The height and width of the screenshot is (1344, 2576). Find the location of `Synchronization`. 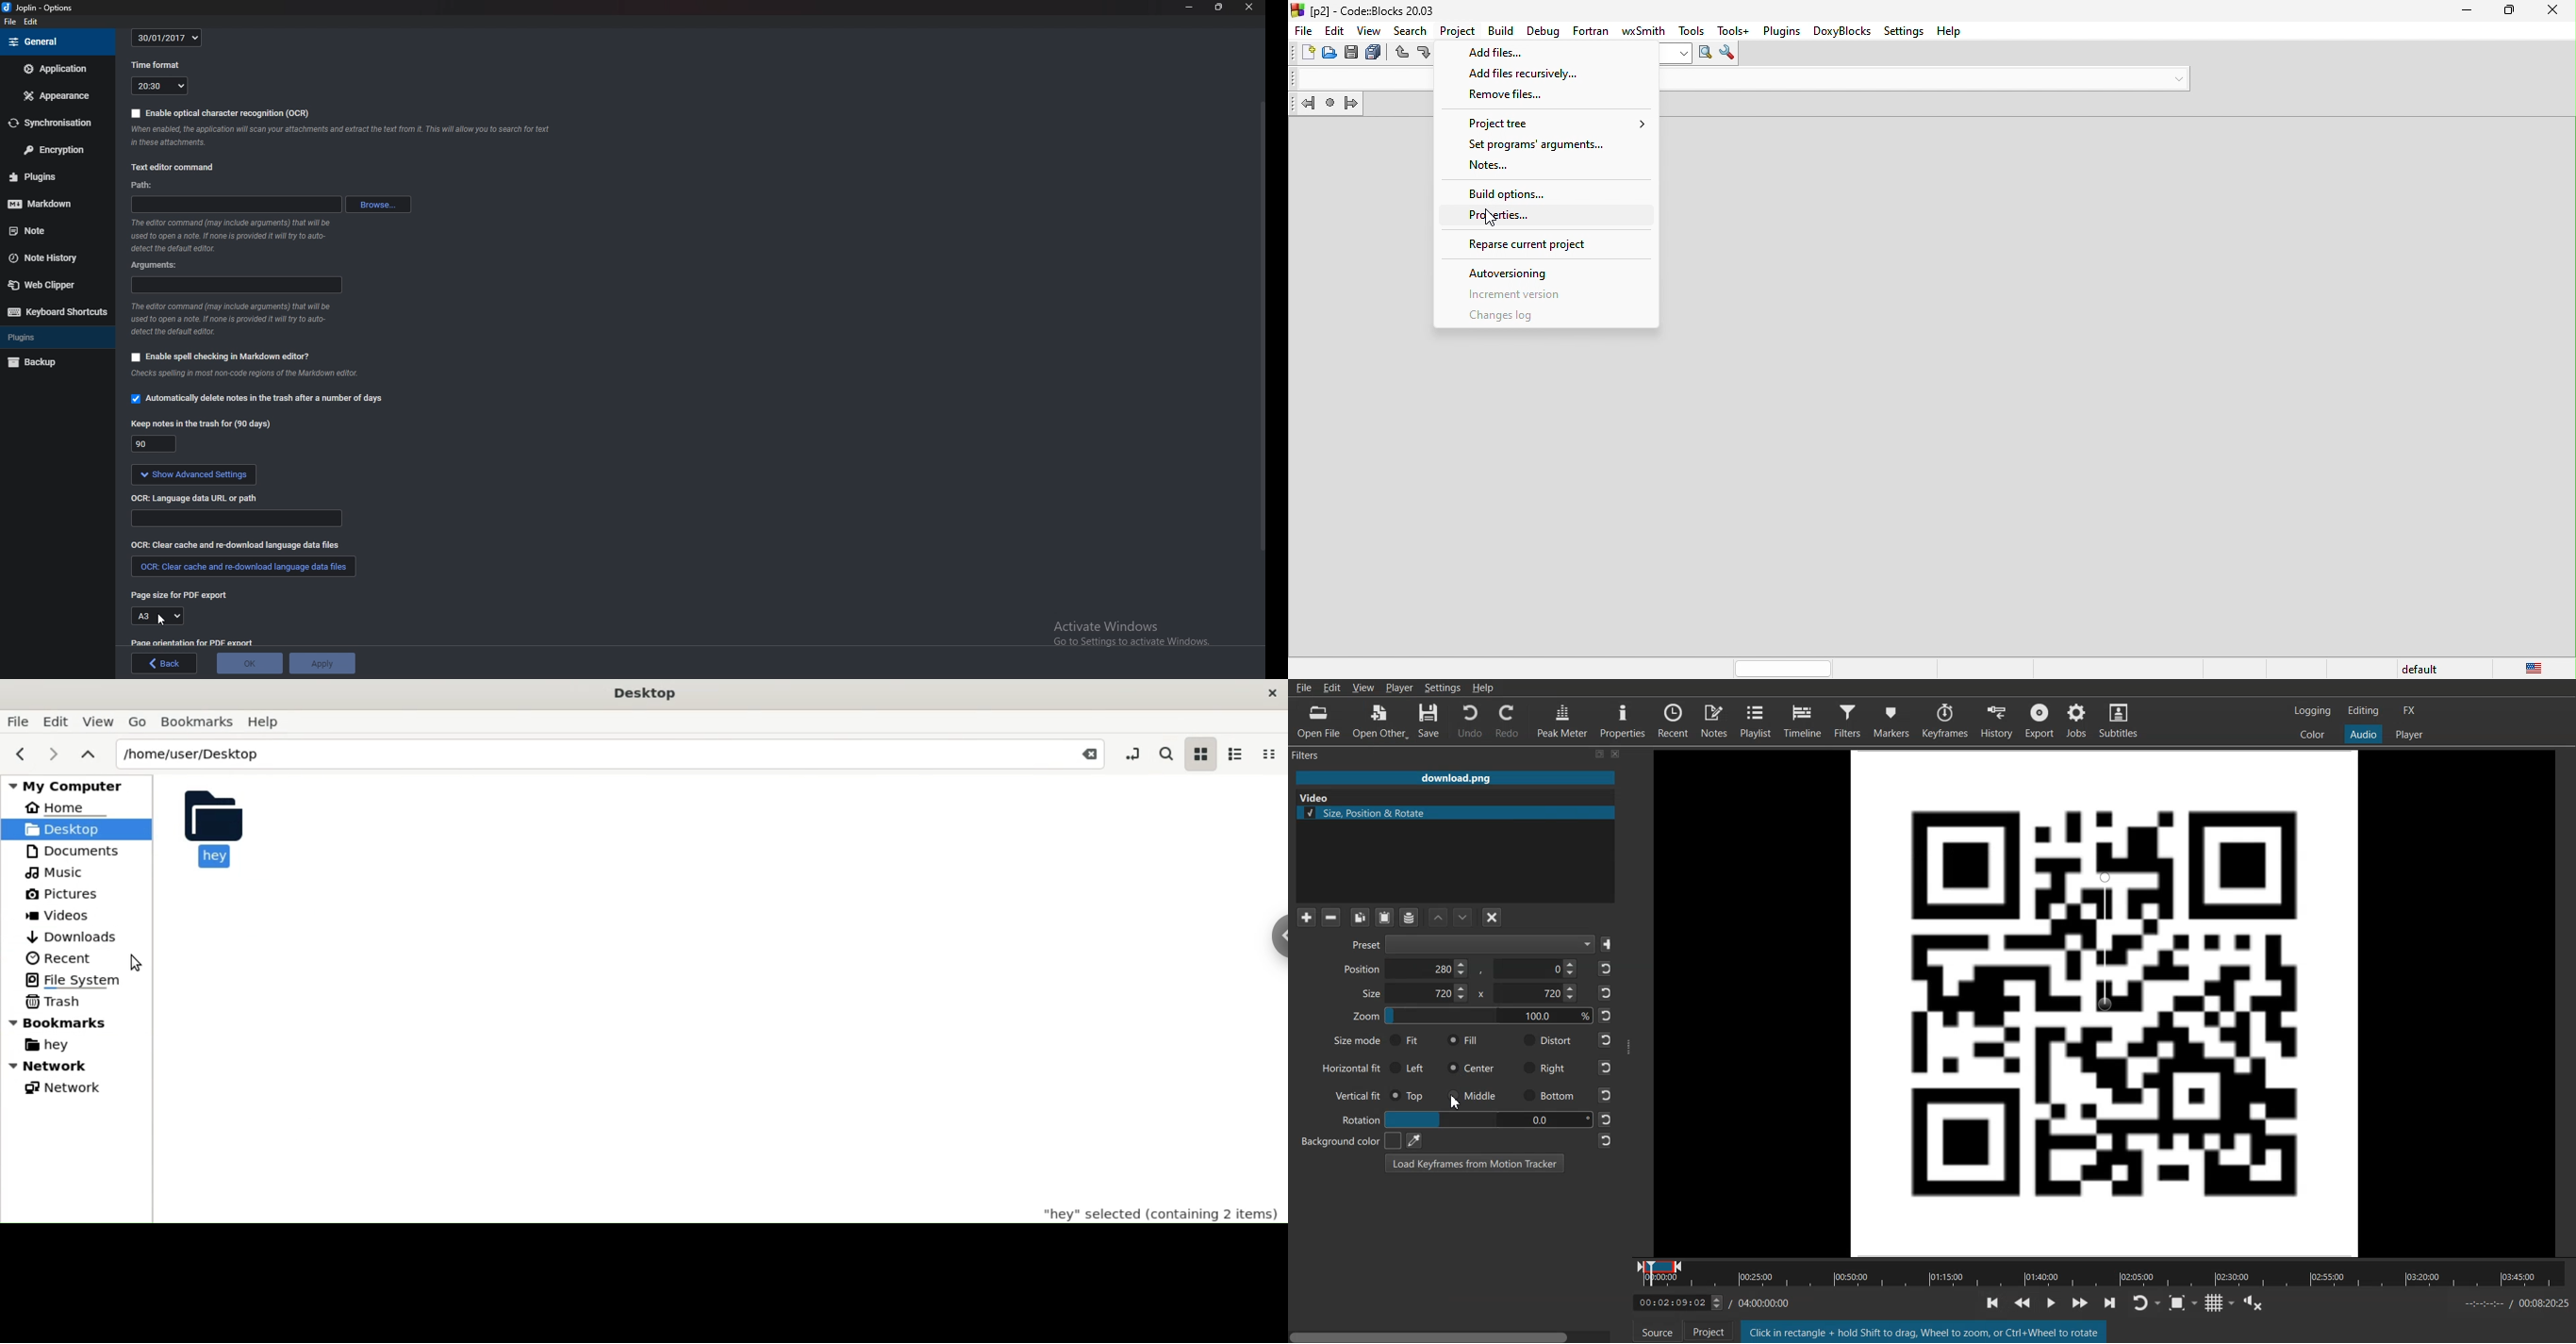

Synchronization is located at coordinates (53, 123).